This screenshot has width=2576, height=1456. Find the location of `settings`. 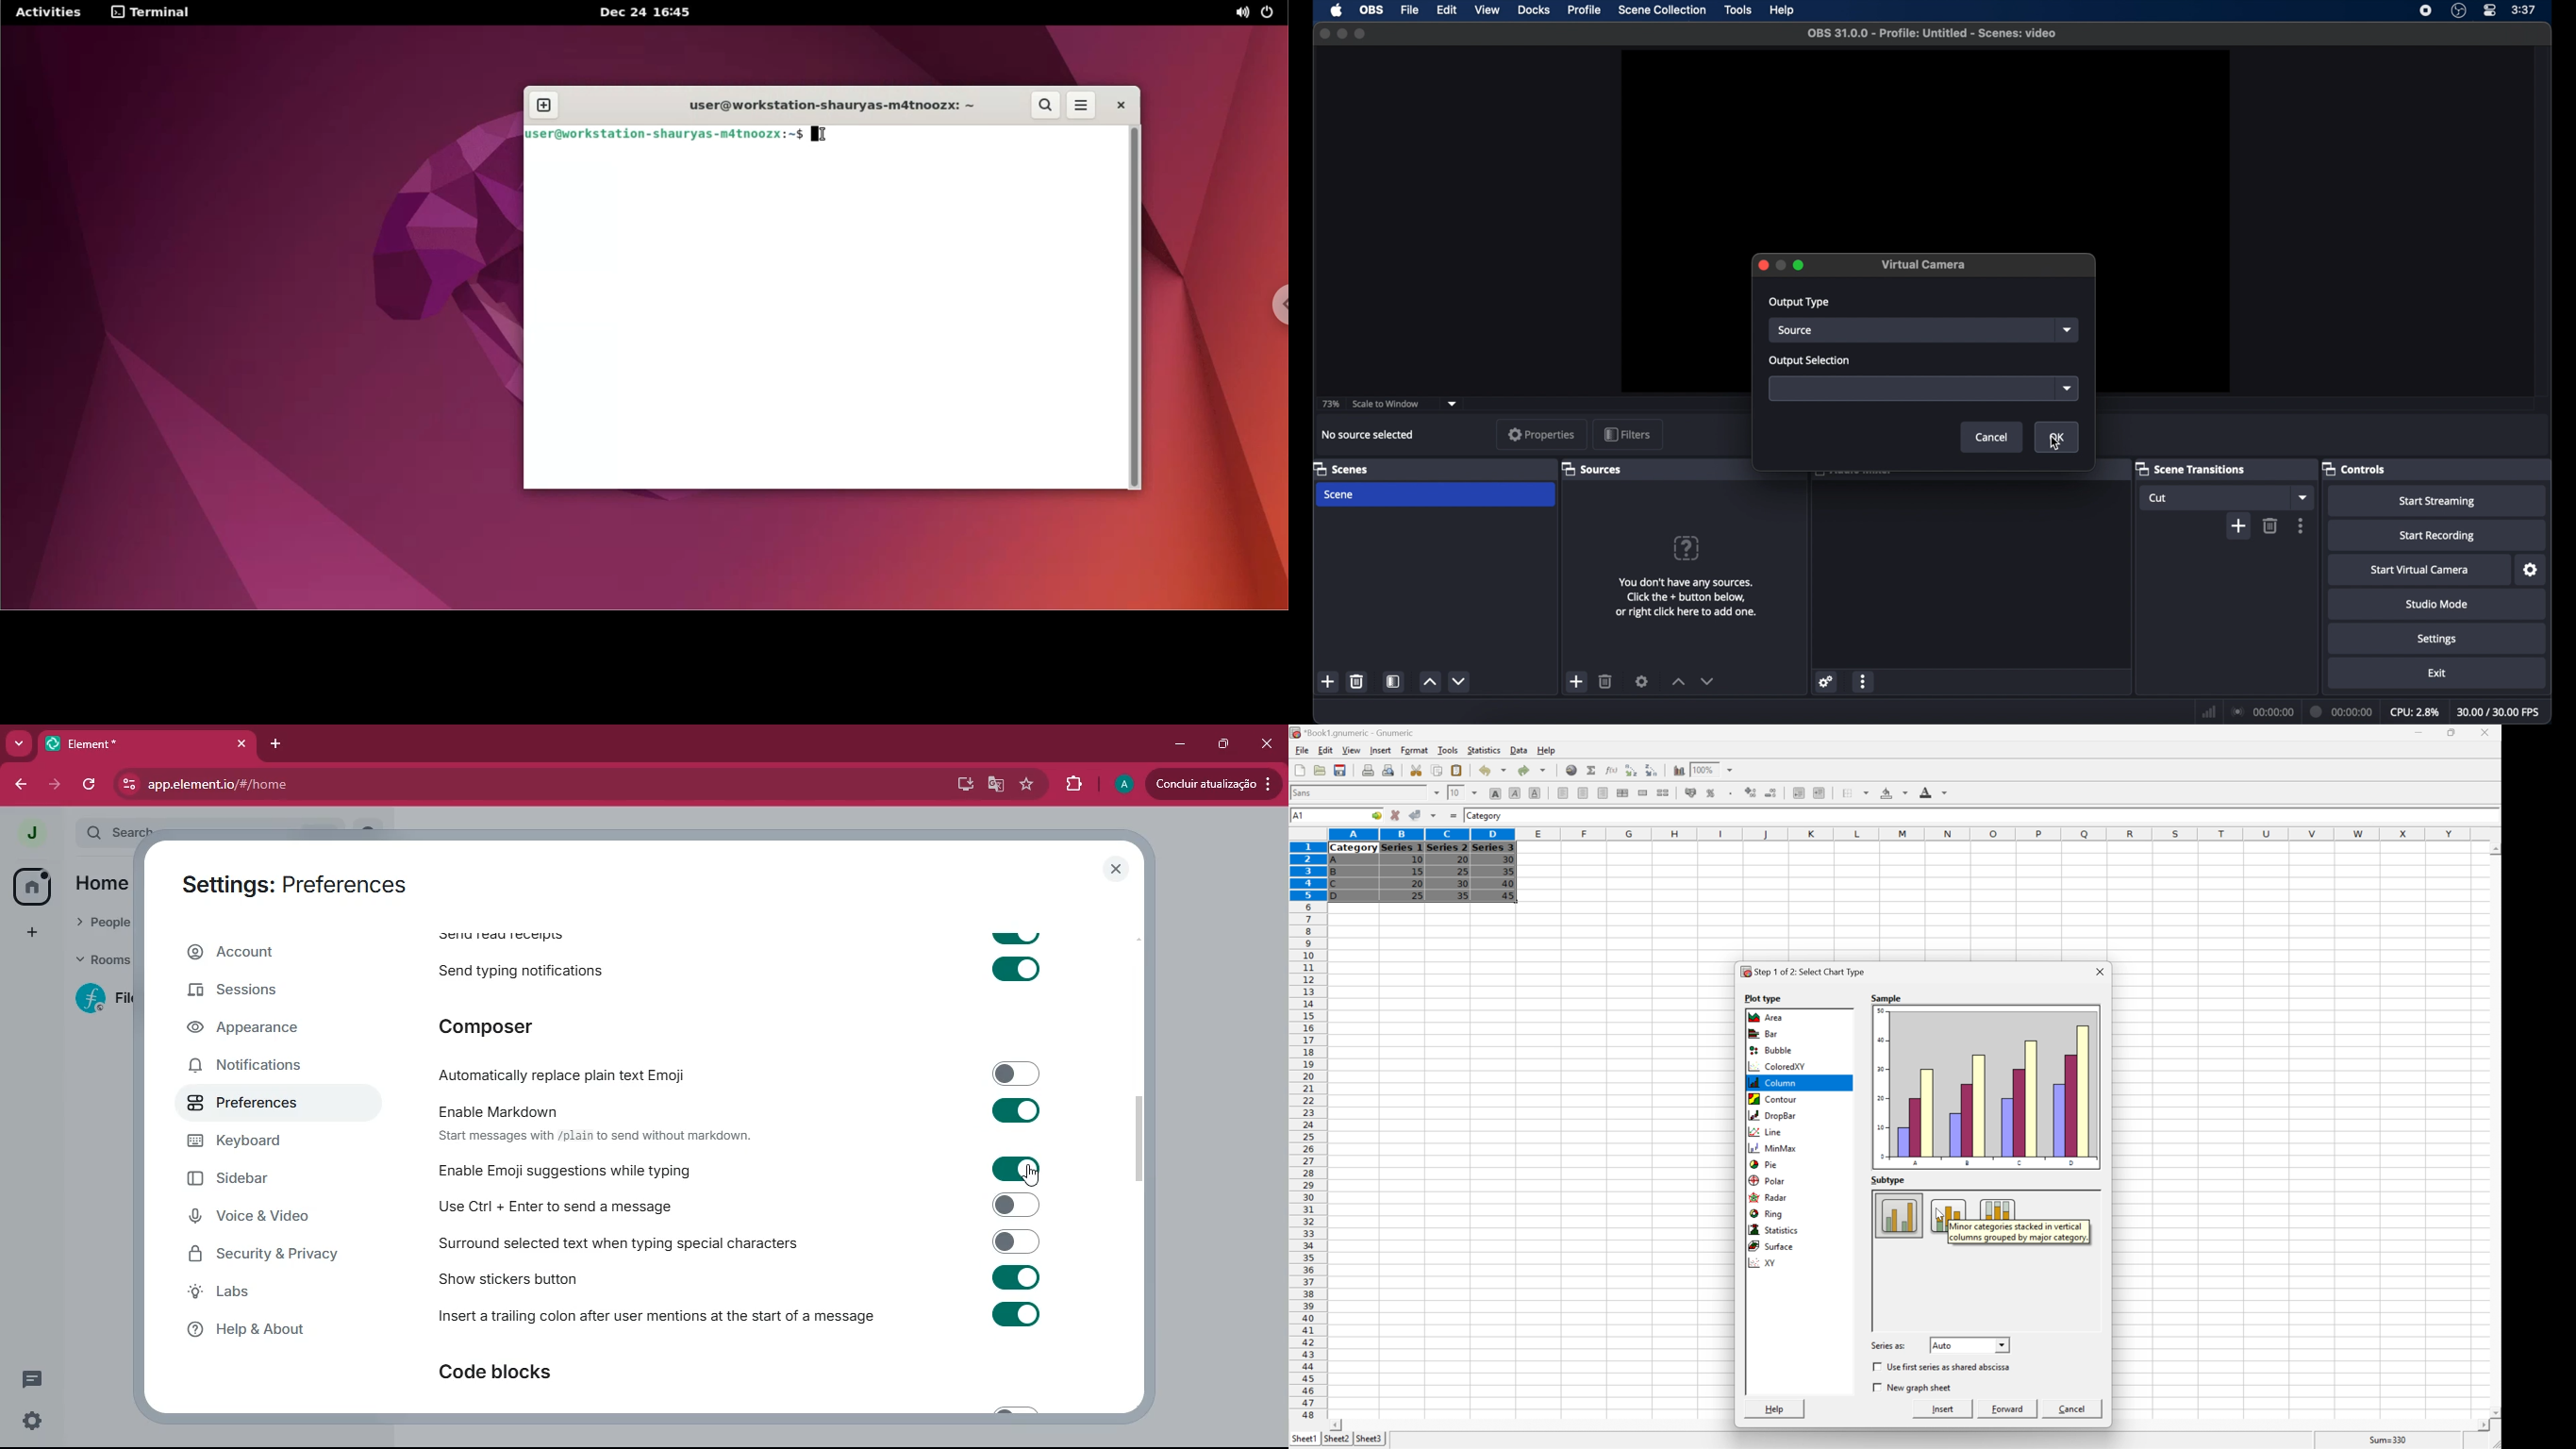

settings is located at coordinates (1826, 681).